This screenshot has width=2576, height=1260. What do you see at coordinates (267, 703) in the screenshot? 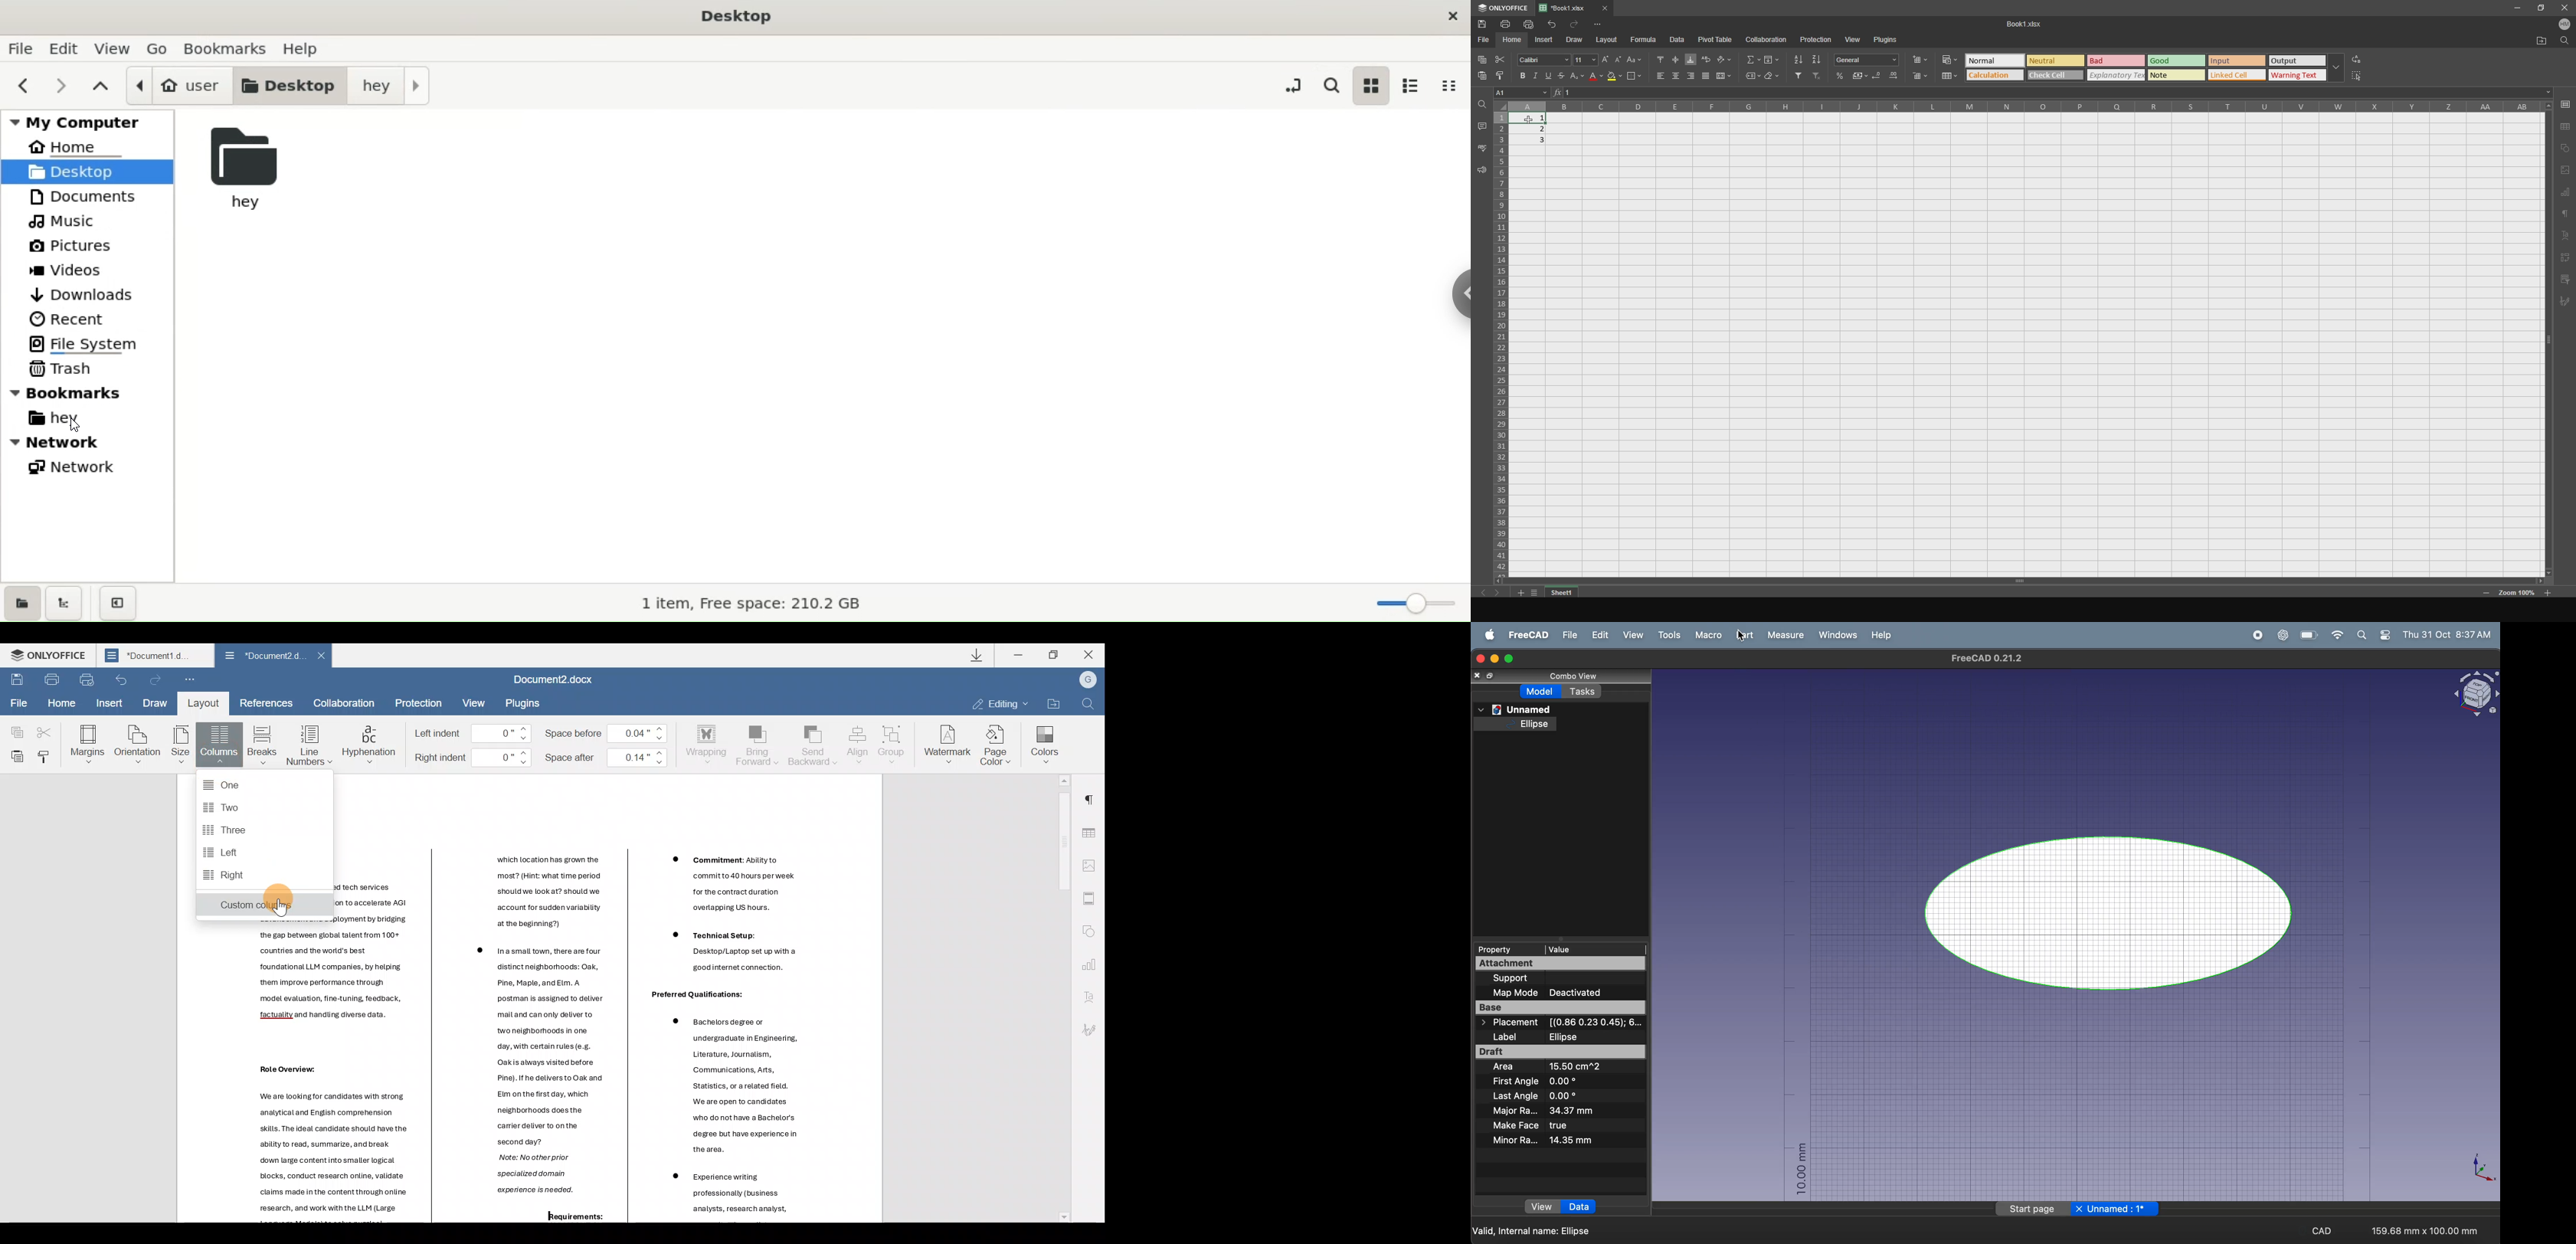
I see `References` at bounding box center [267, 703].